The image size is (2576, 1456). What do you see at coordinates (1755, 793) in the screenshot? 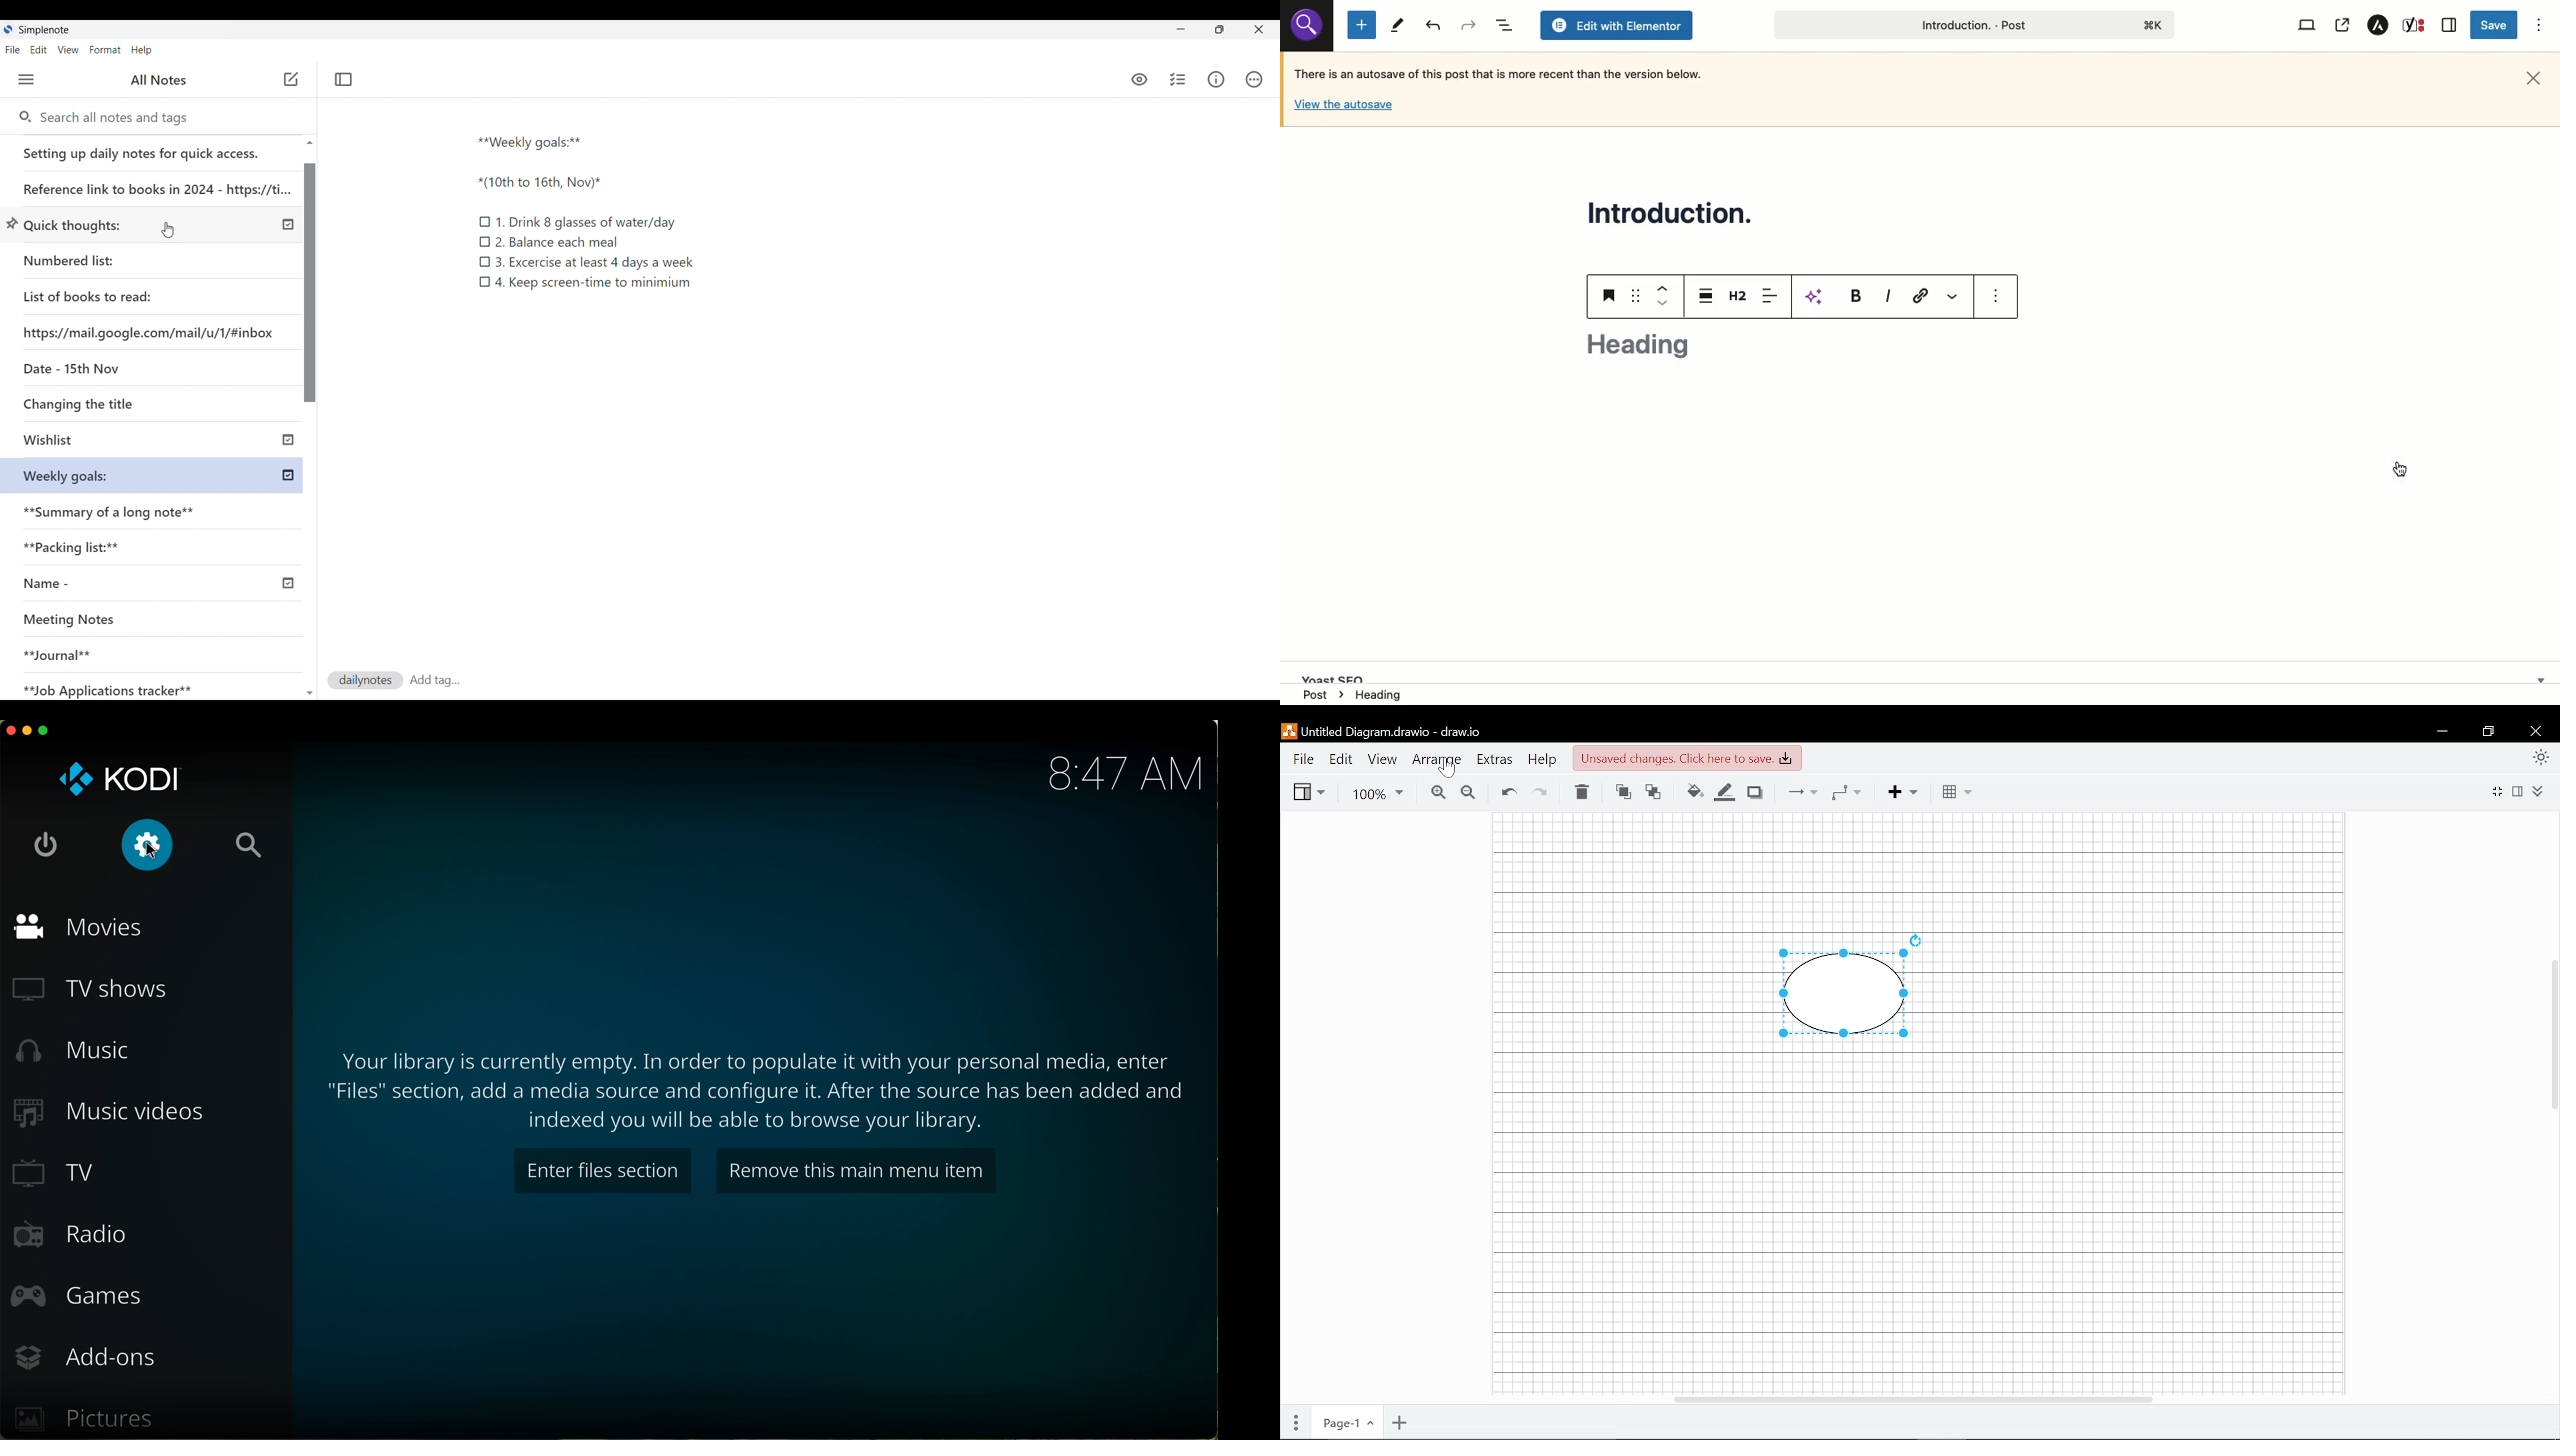
I see `Shadow` at bounding box center [1755, 793].